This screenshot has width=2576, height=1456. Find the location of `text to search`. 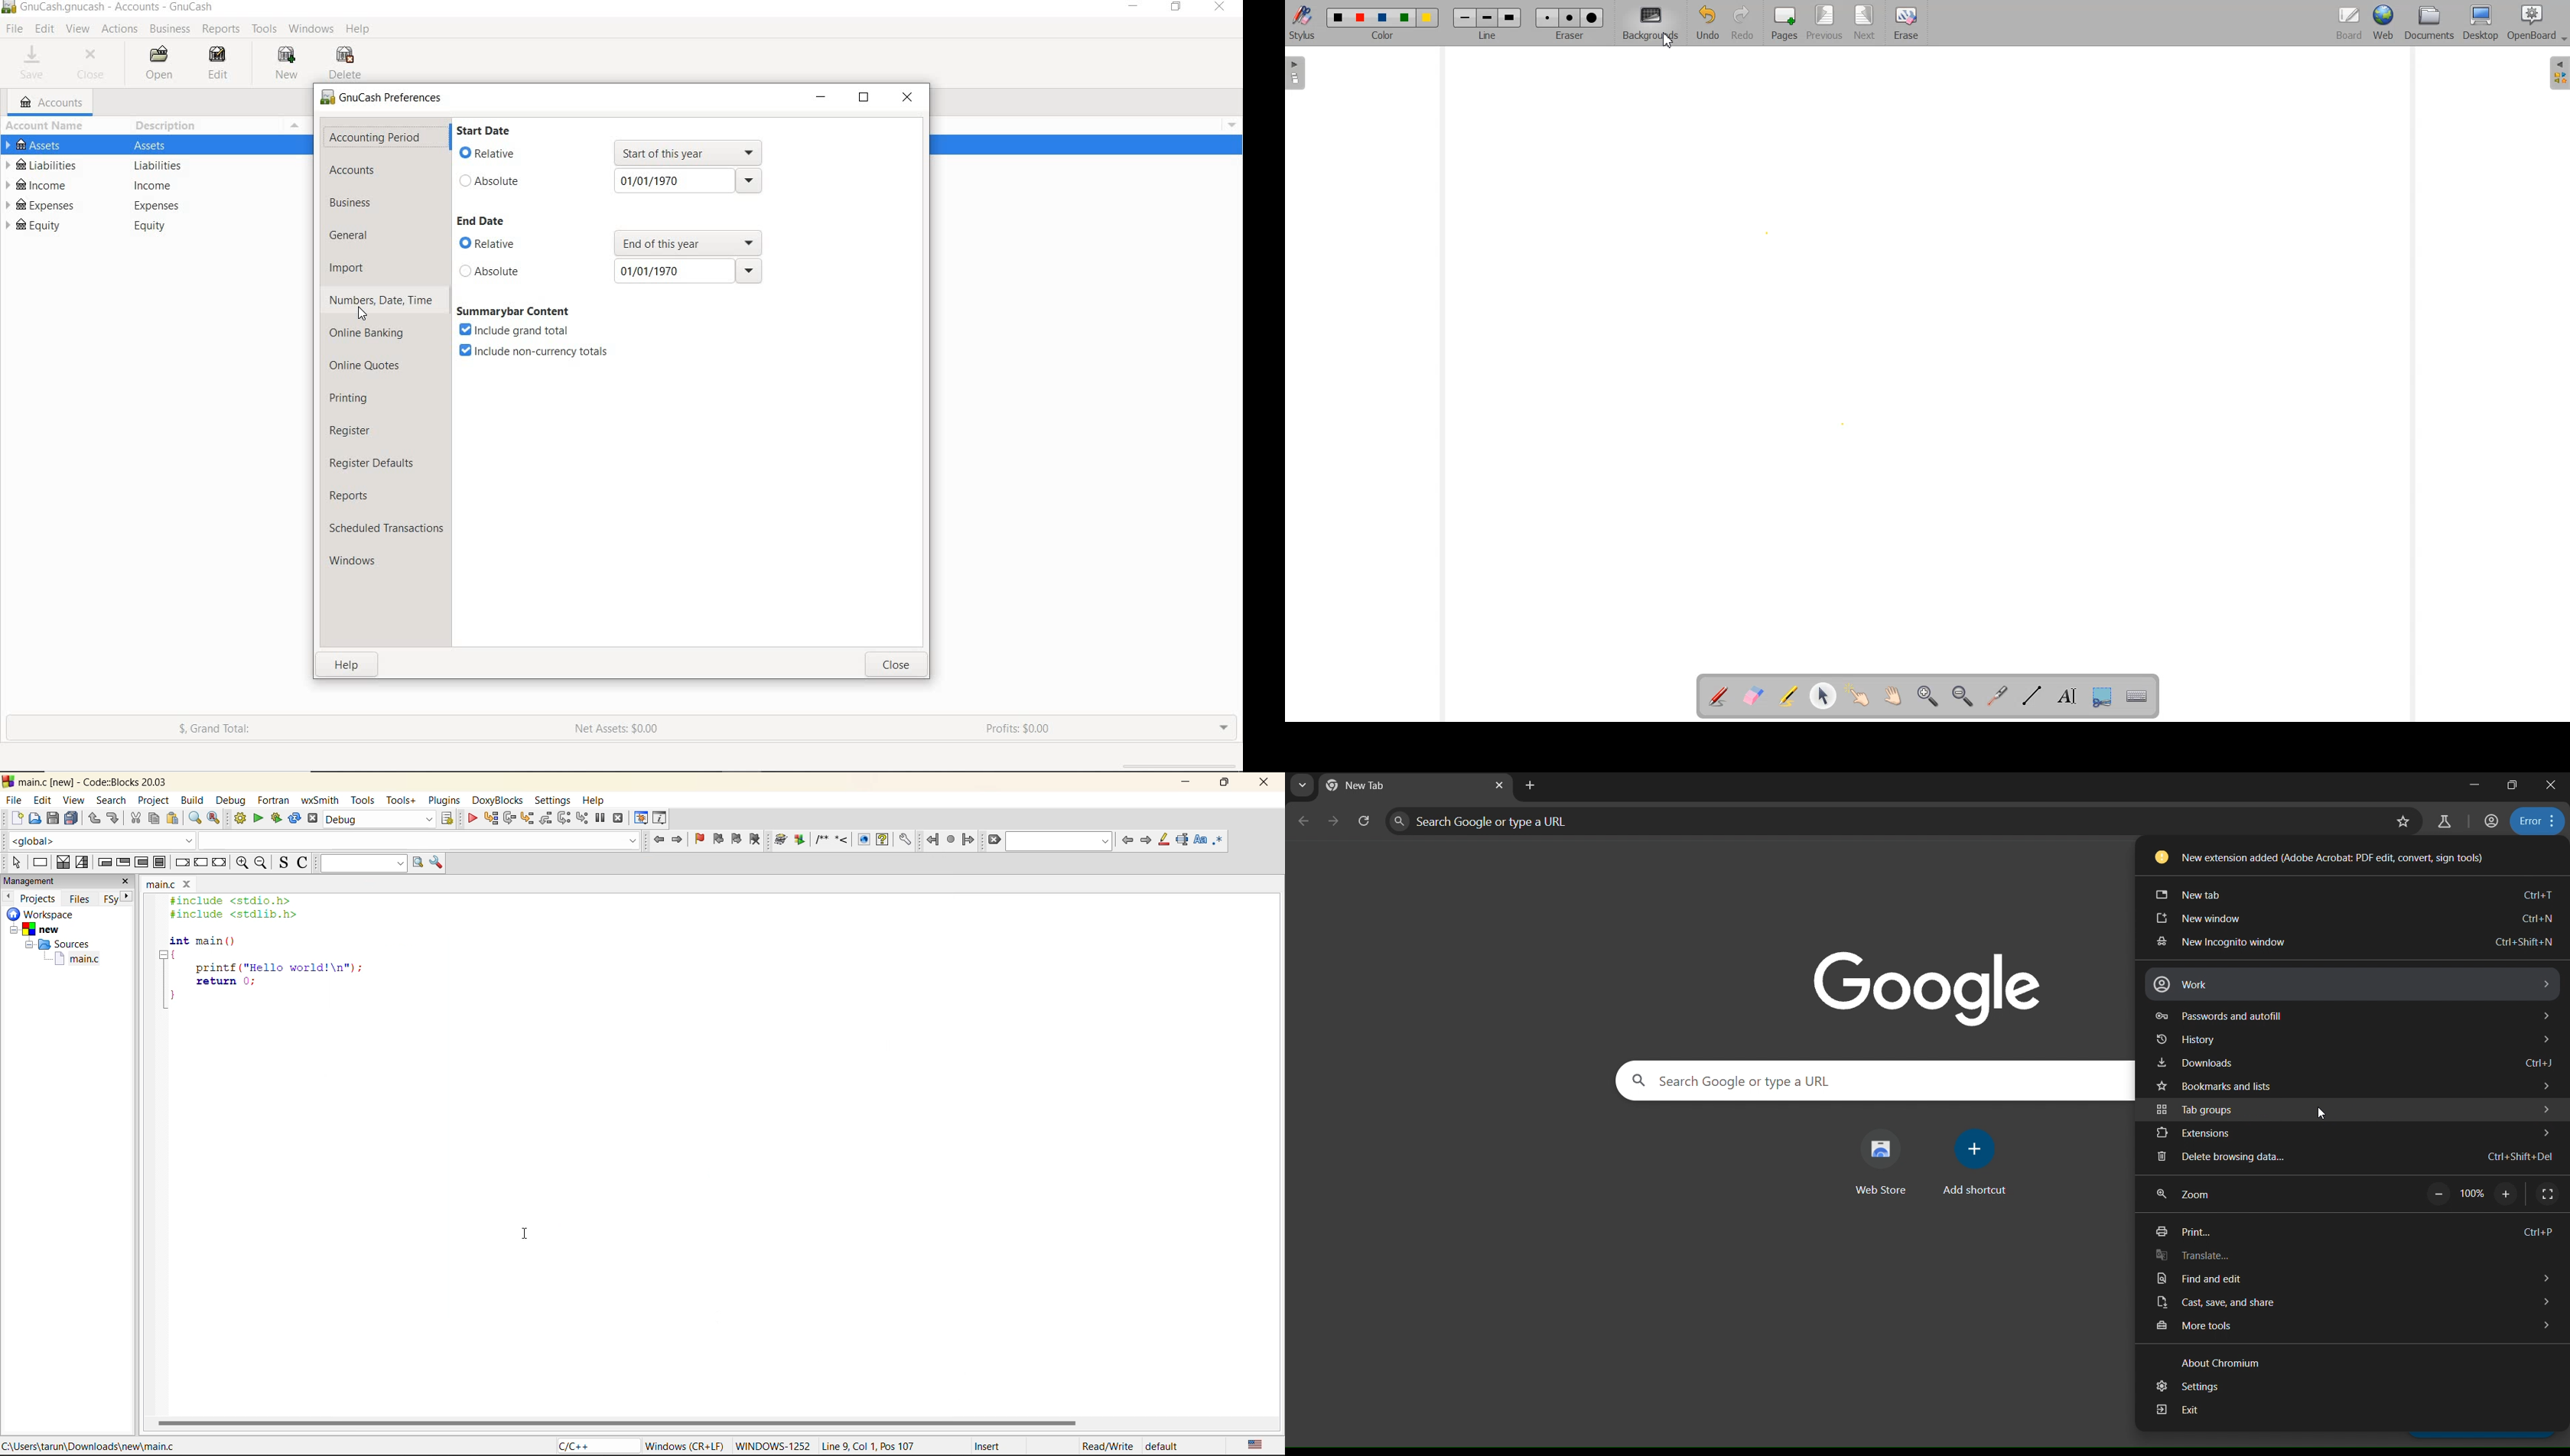

text to search is located at coordinates (365, 863).